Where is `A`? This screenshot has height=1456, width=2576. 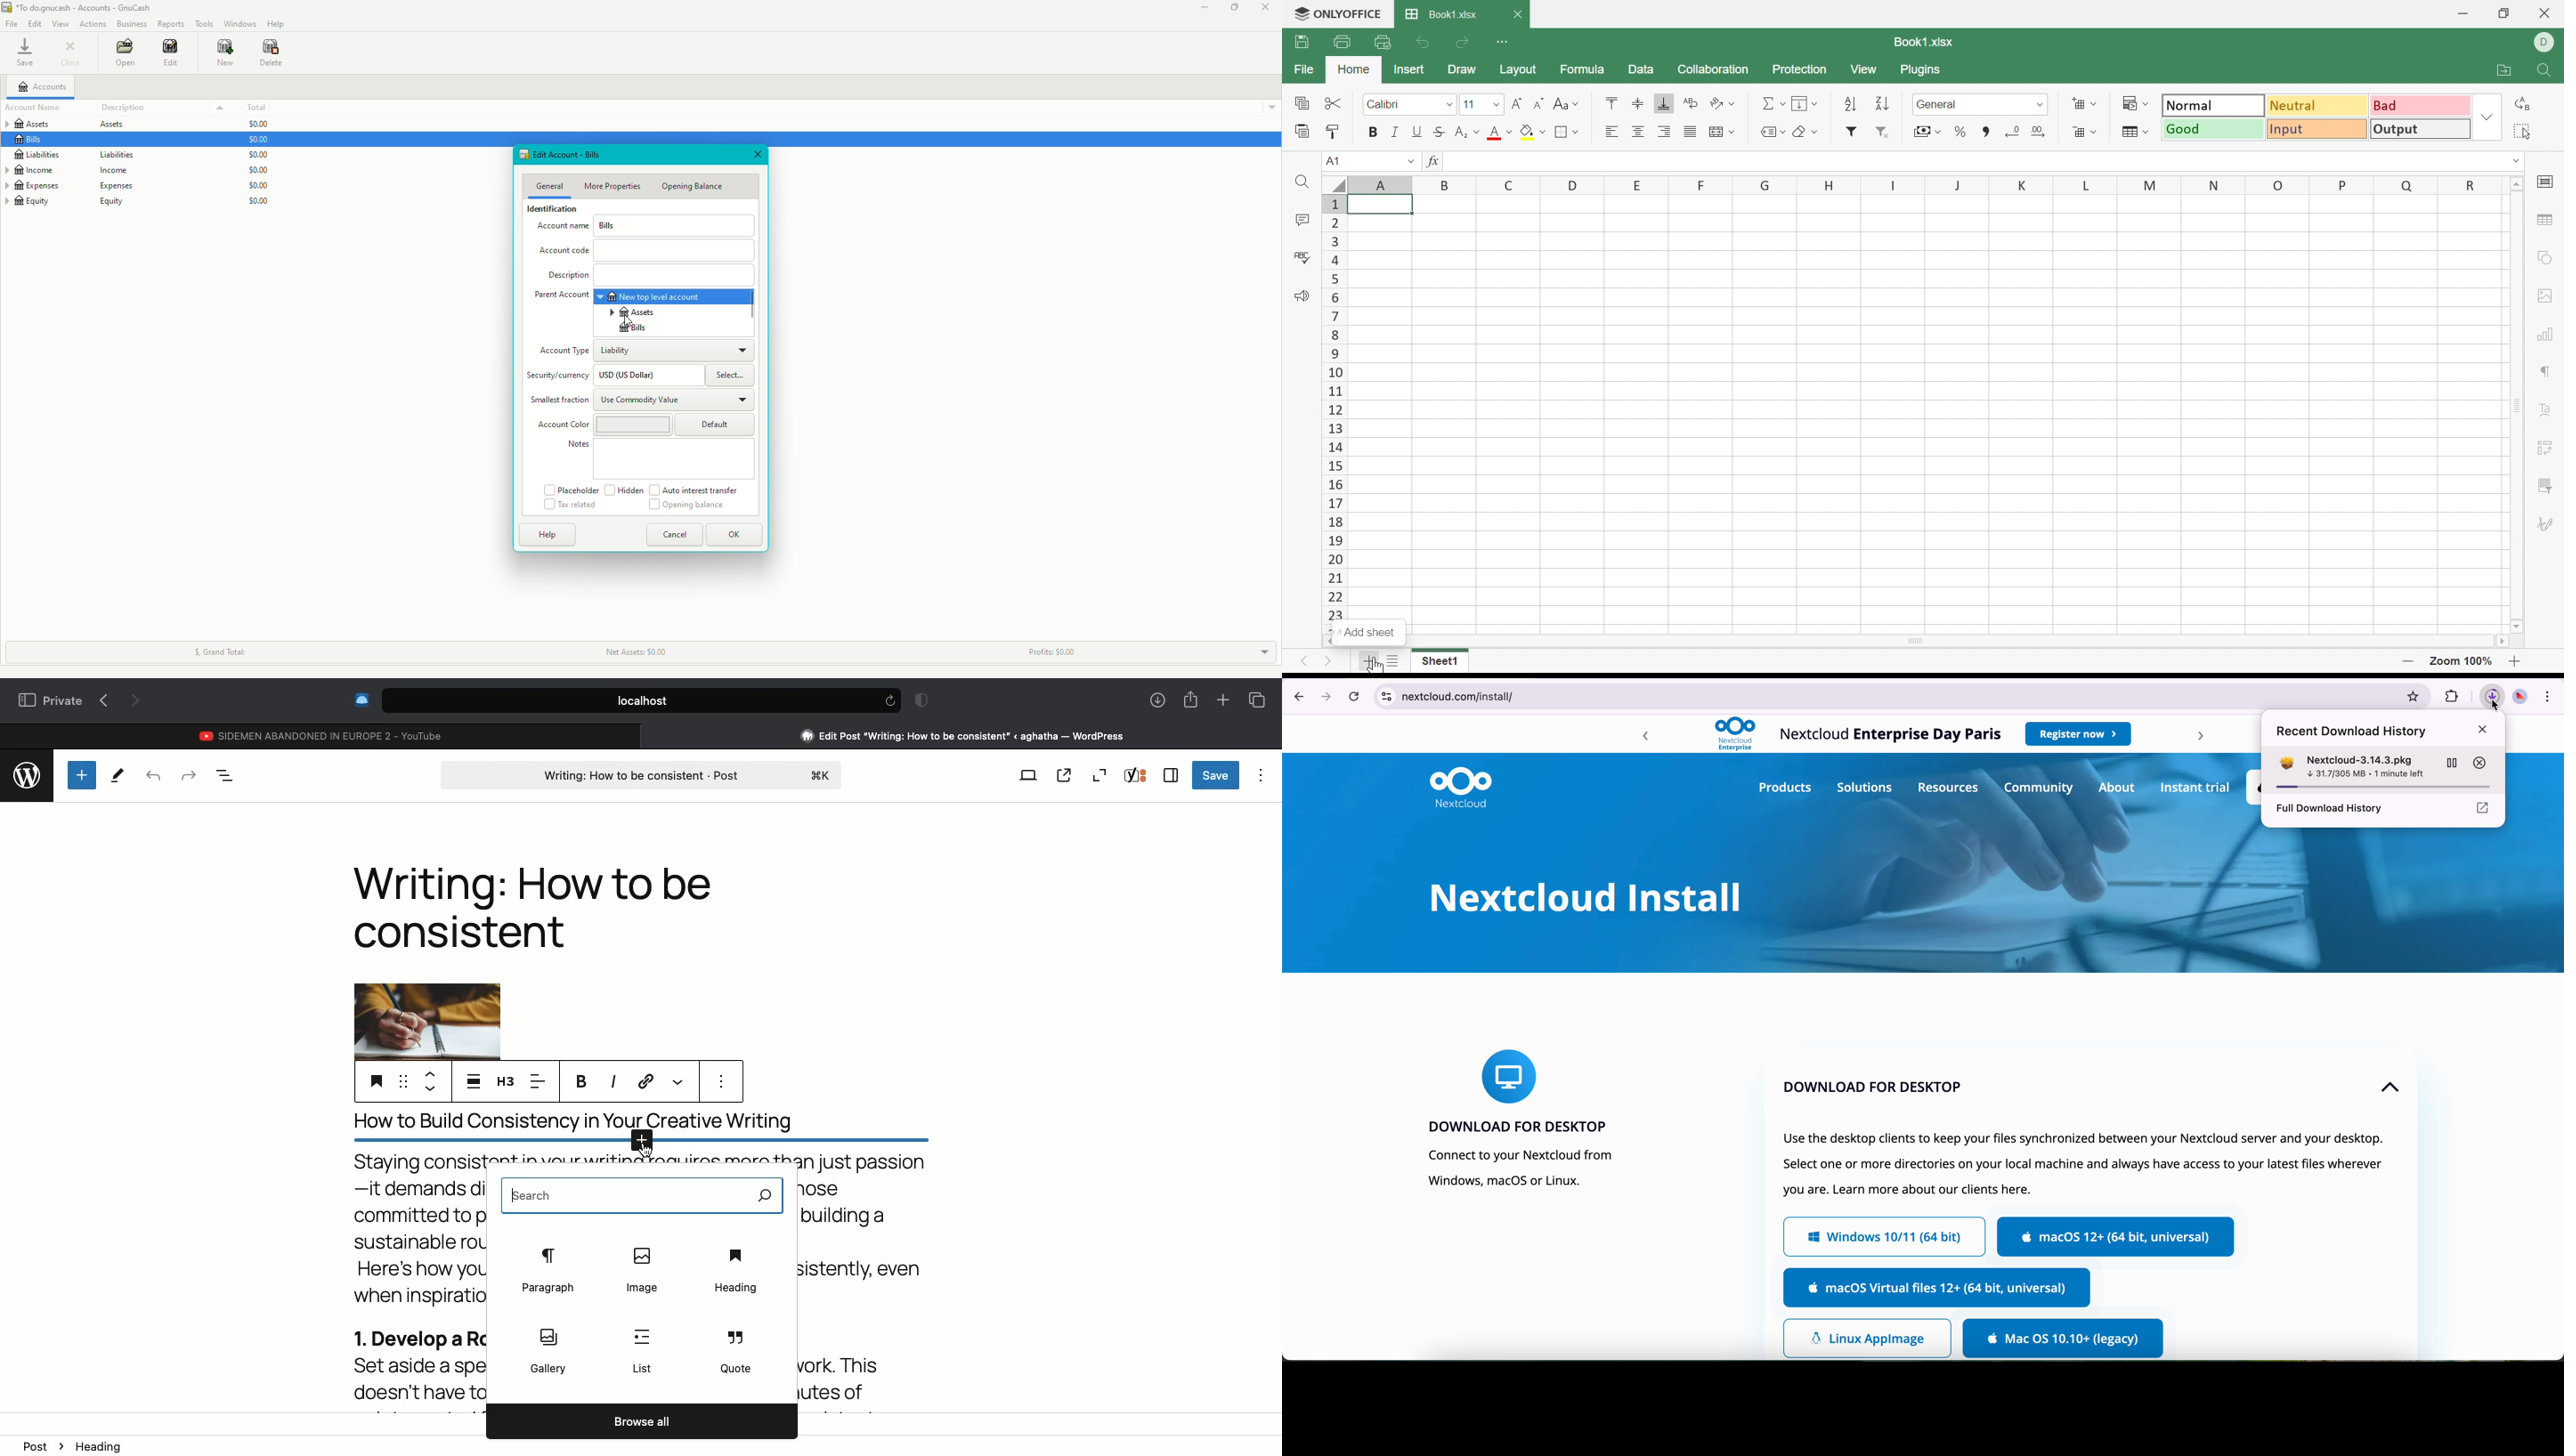
A is located at coordinates (1379, 183).